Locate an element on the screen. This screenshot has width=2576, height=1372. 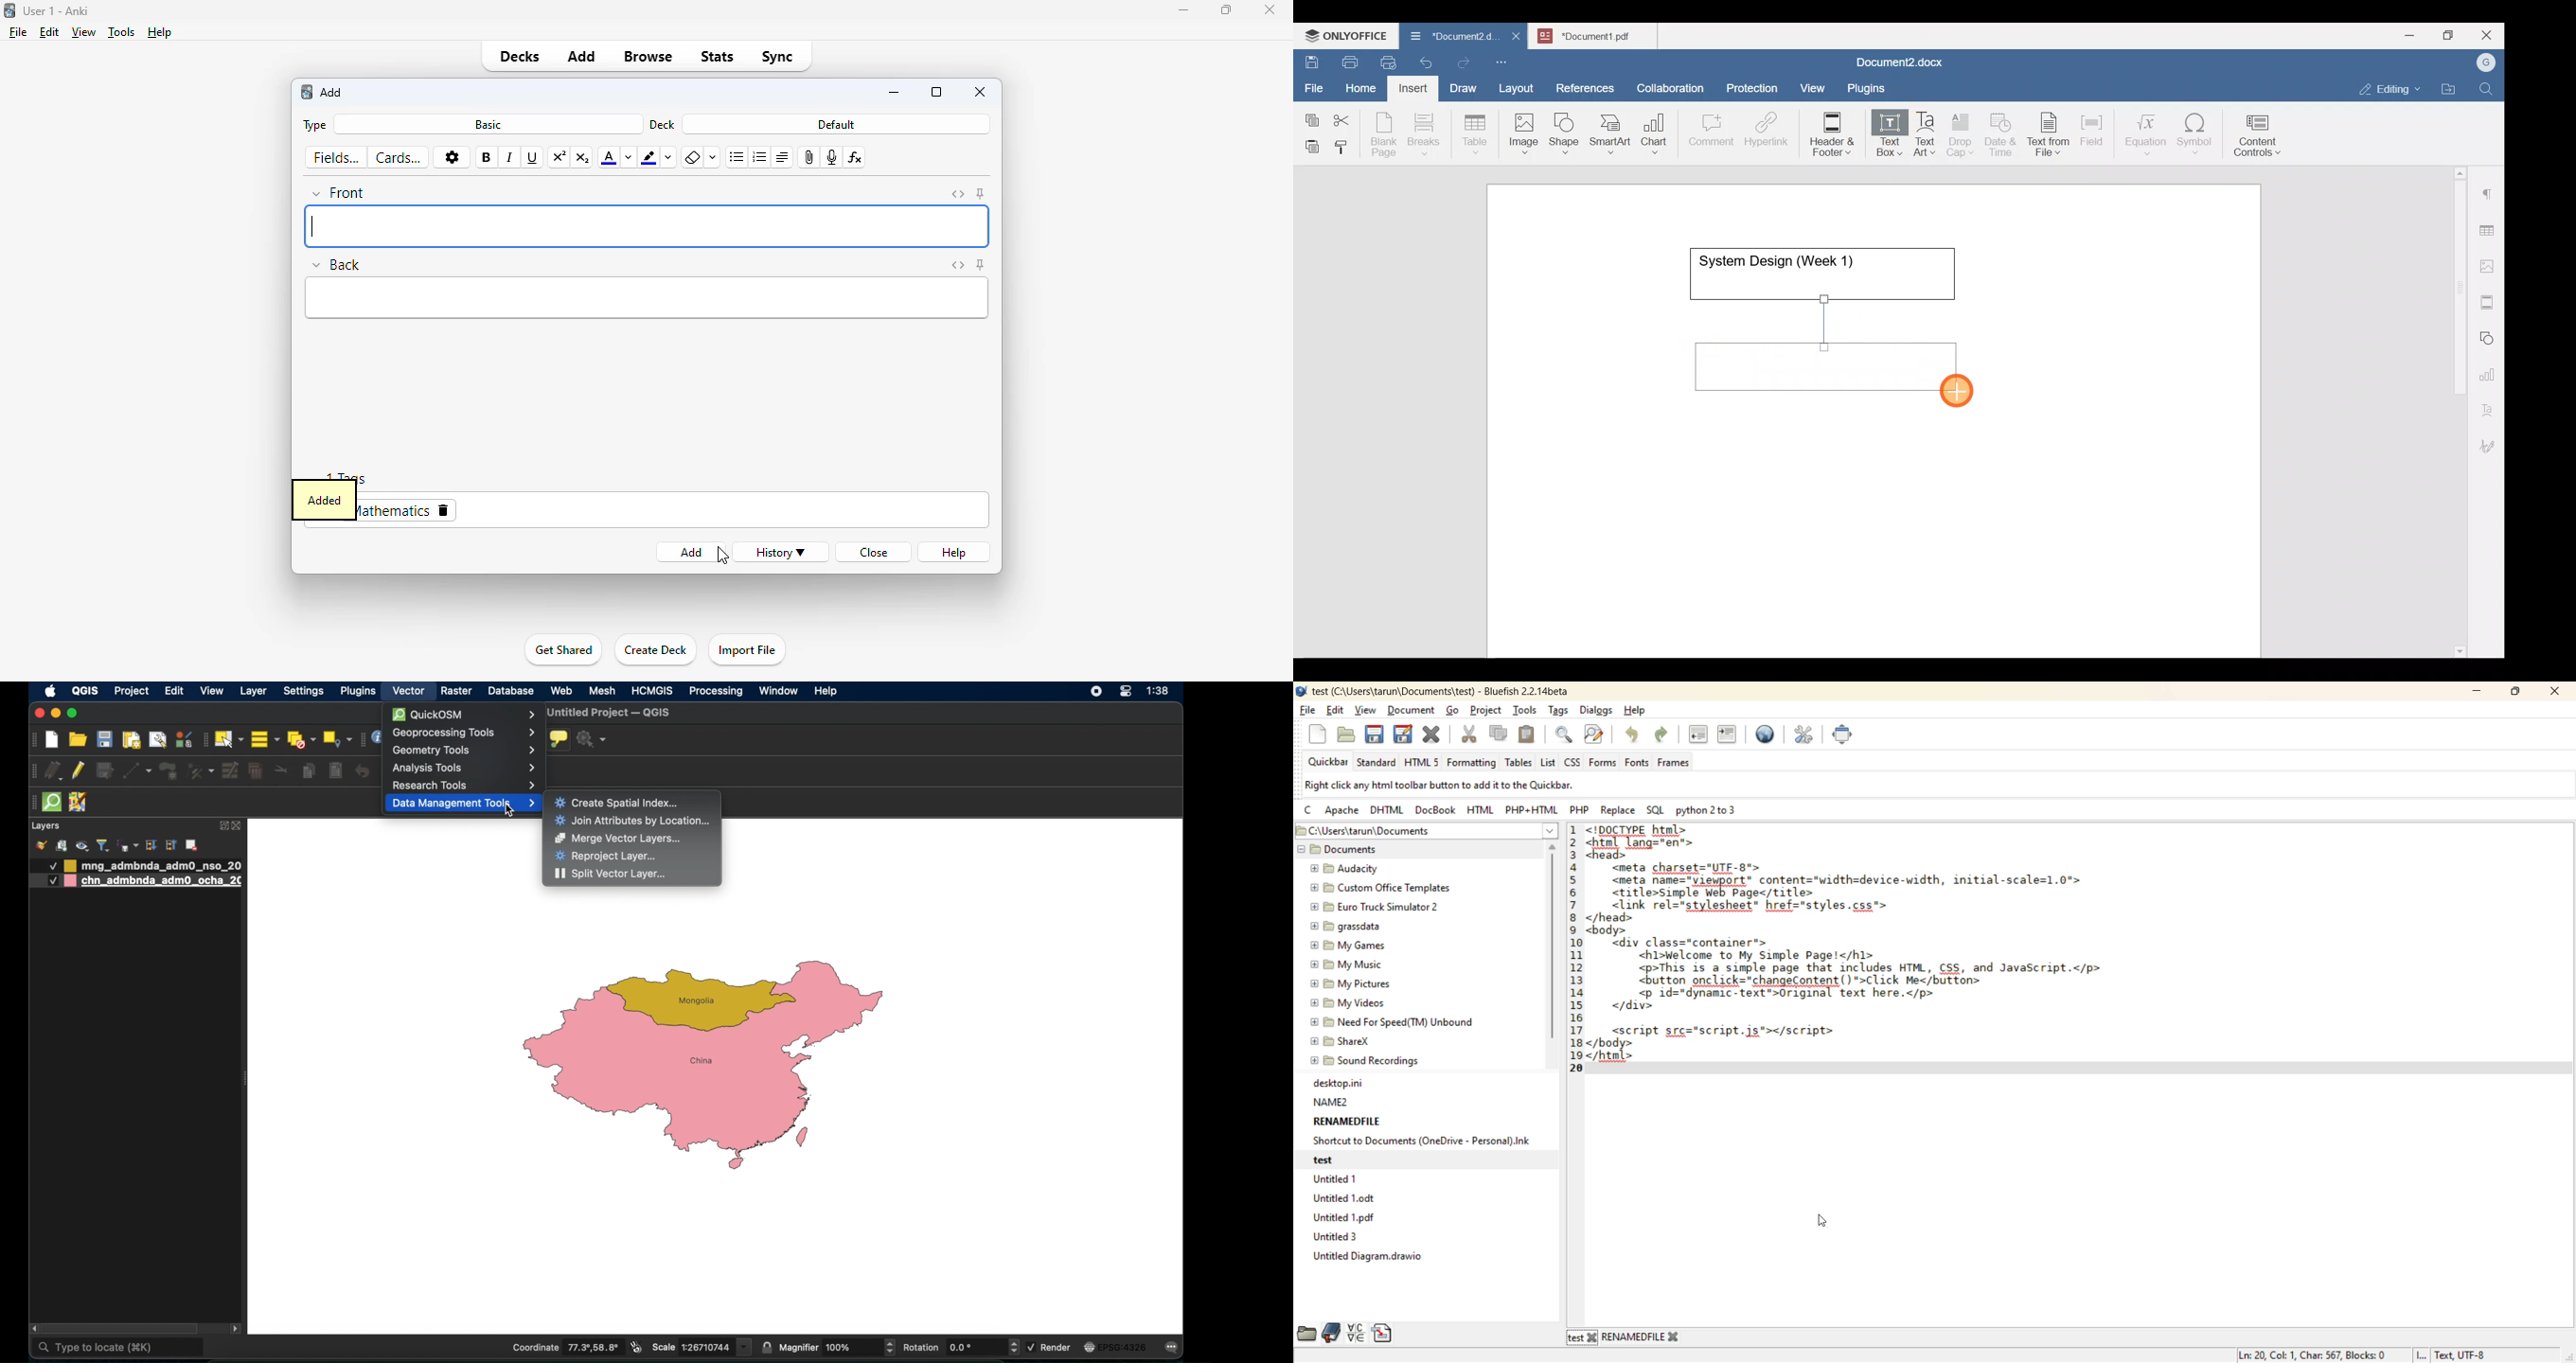
modify attributes is located at coordinates (229, 771).